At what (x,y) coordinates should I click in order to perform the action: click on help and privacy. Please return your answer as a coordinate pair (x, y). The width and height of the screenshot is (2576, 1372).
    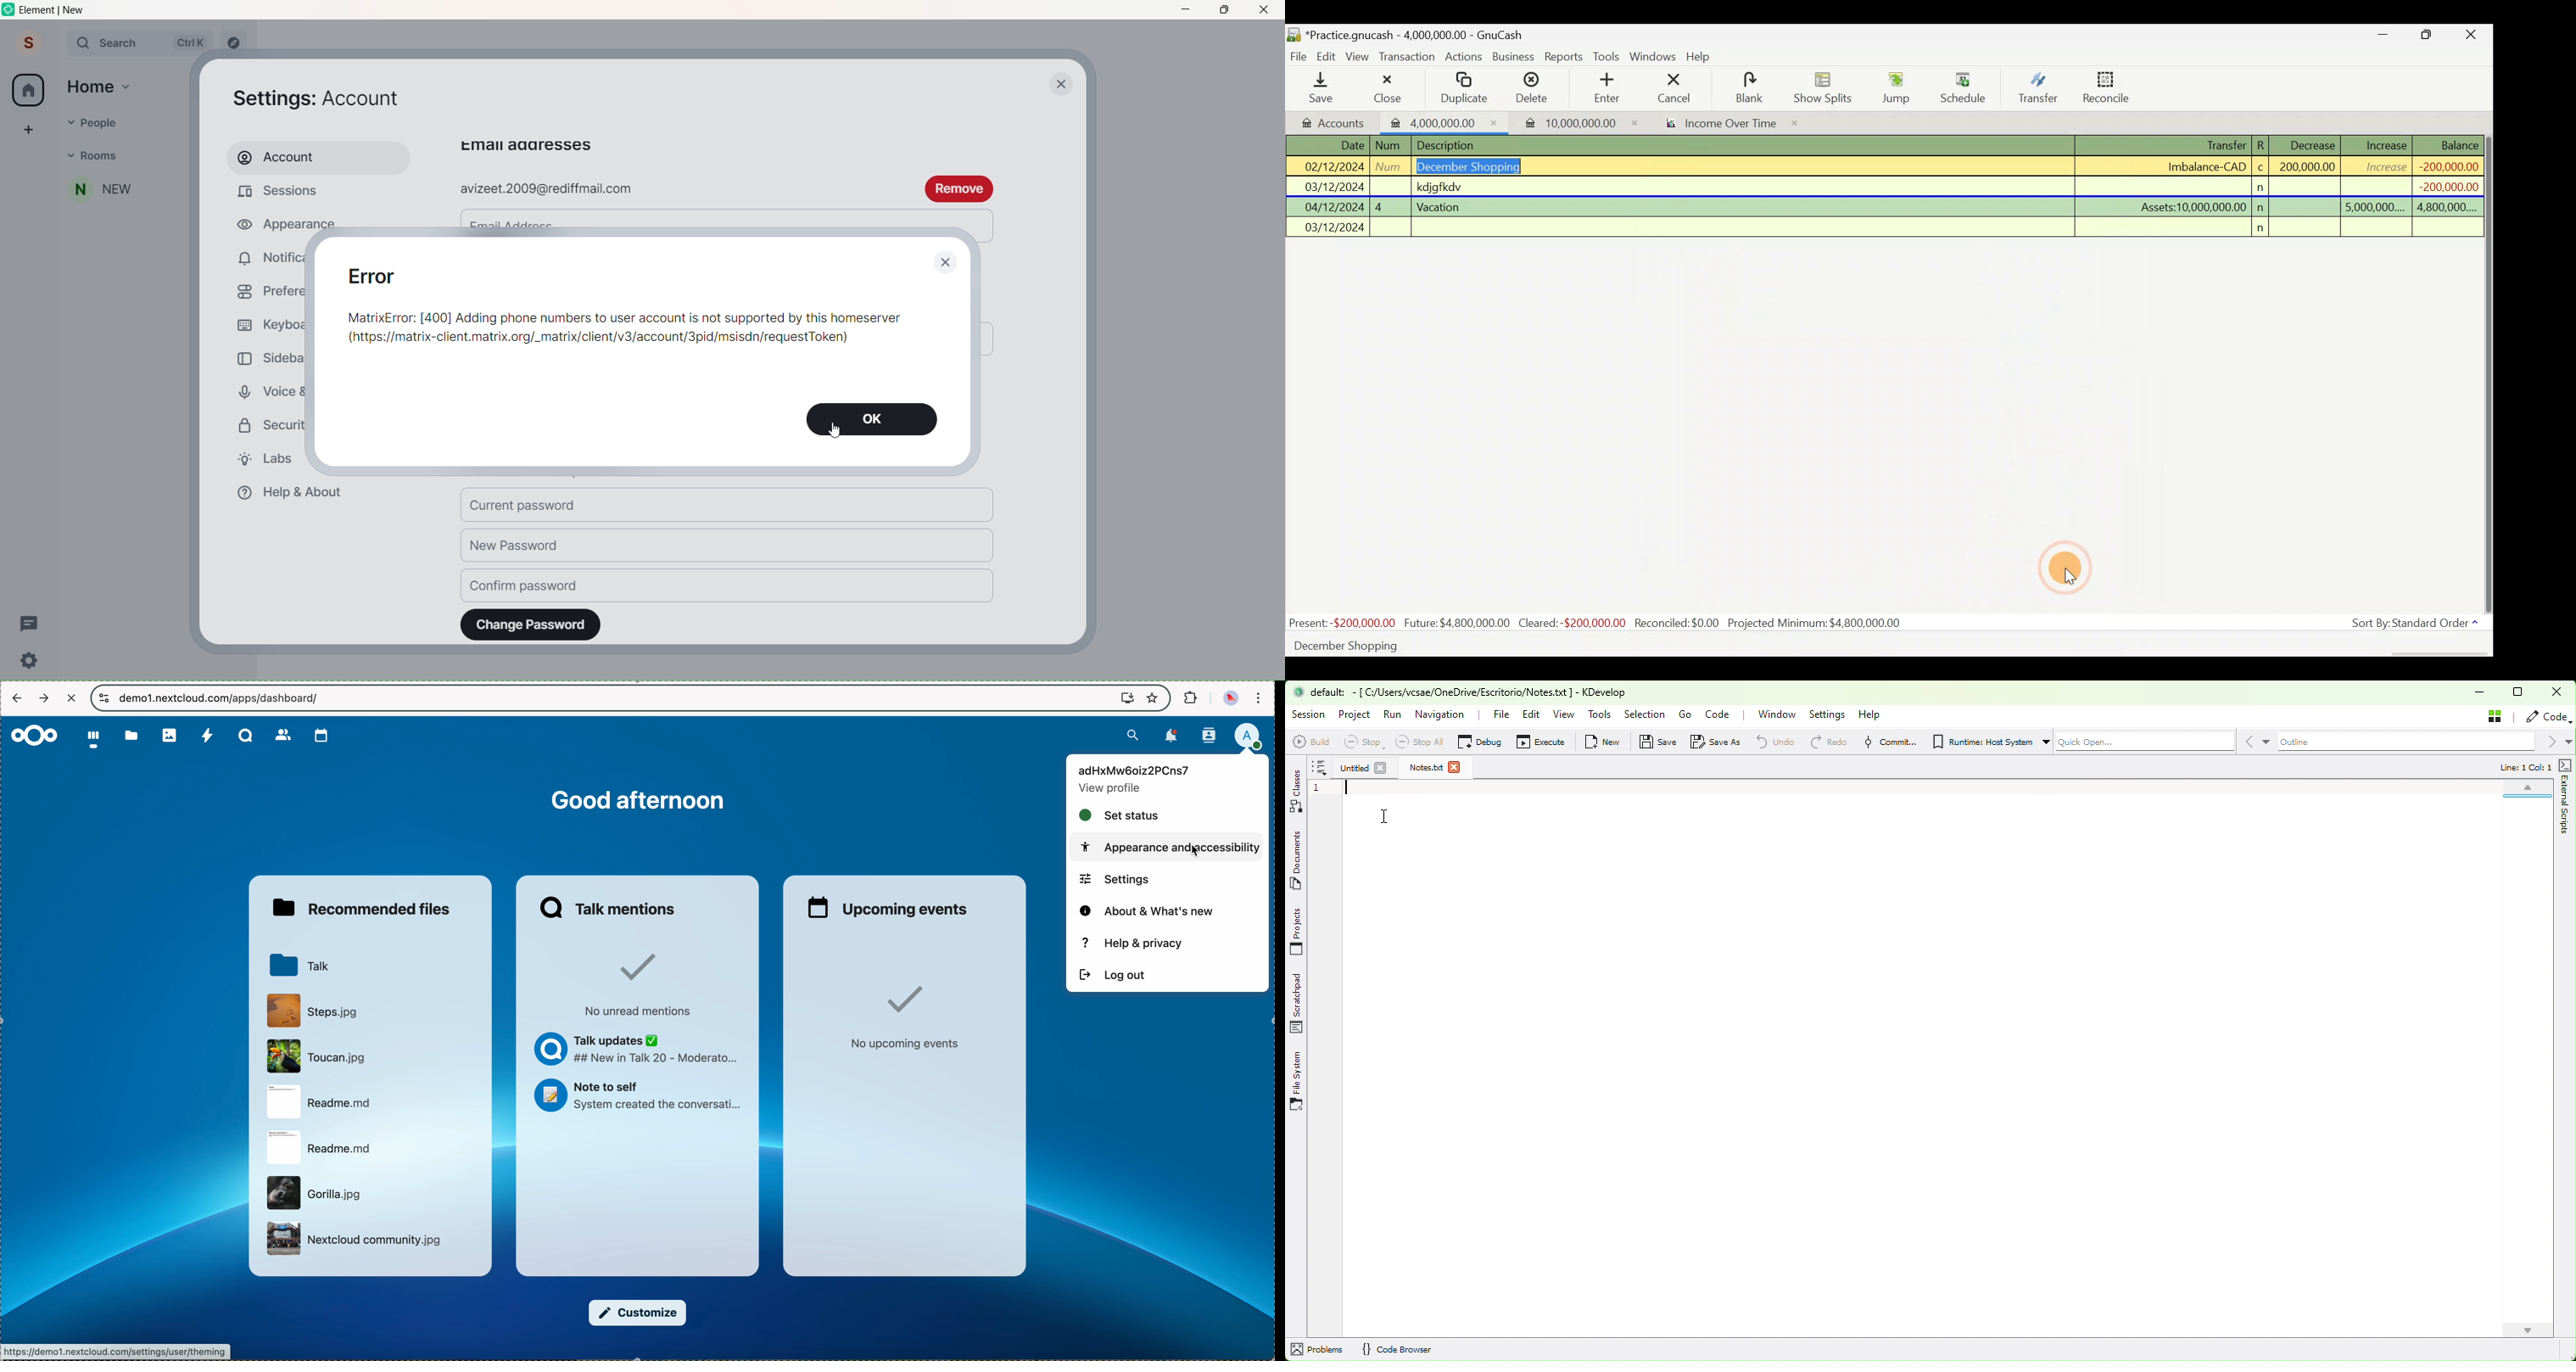
    Looking at the image, I should click on (1132, 942).